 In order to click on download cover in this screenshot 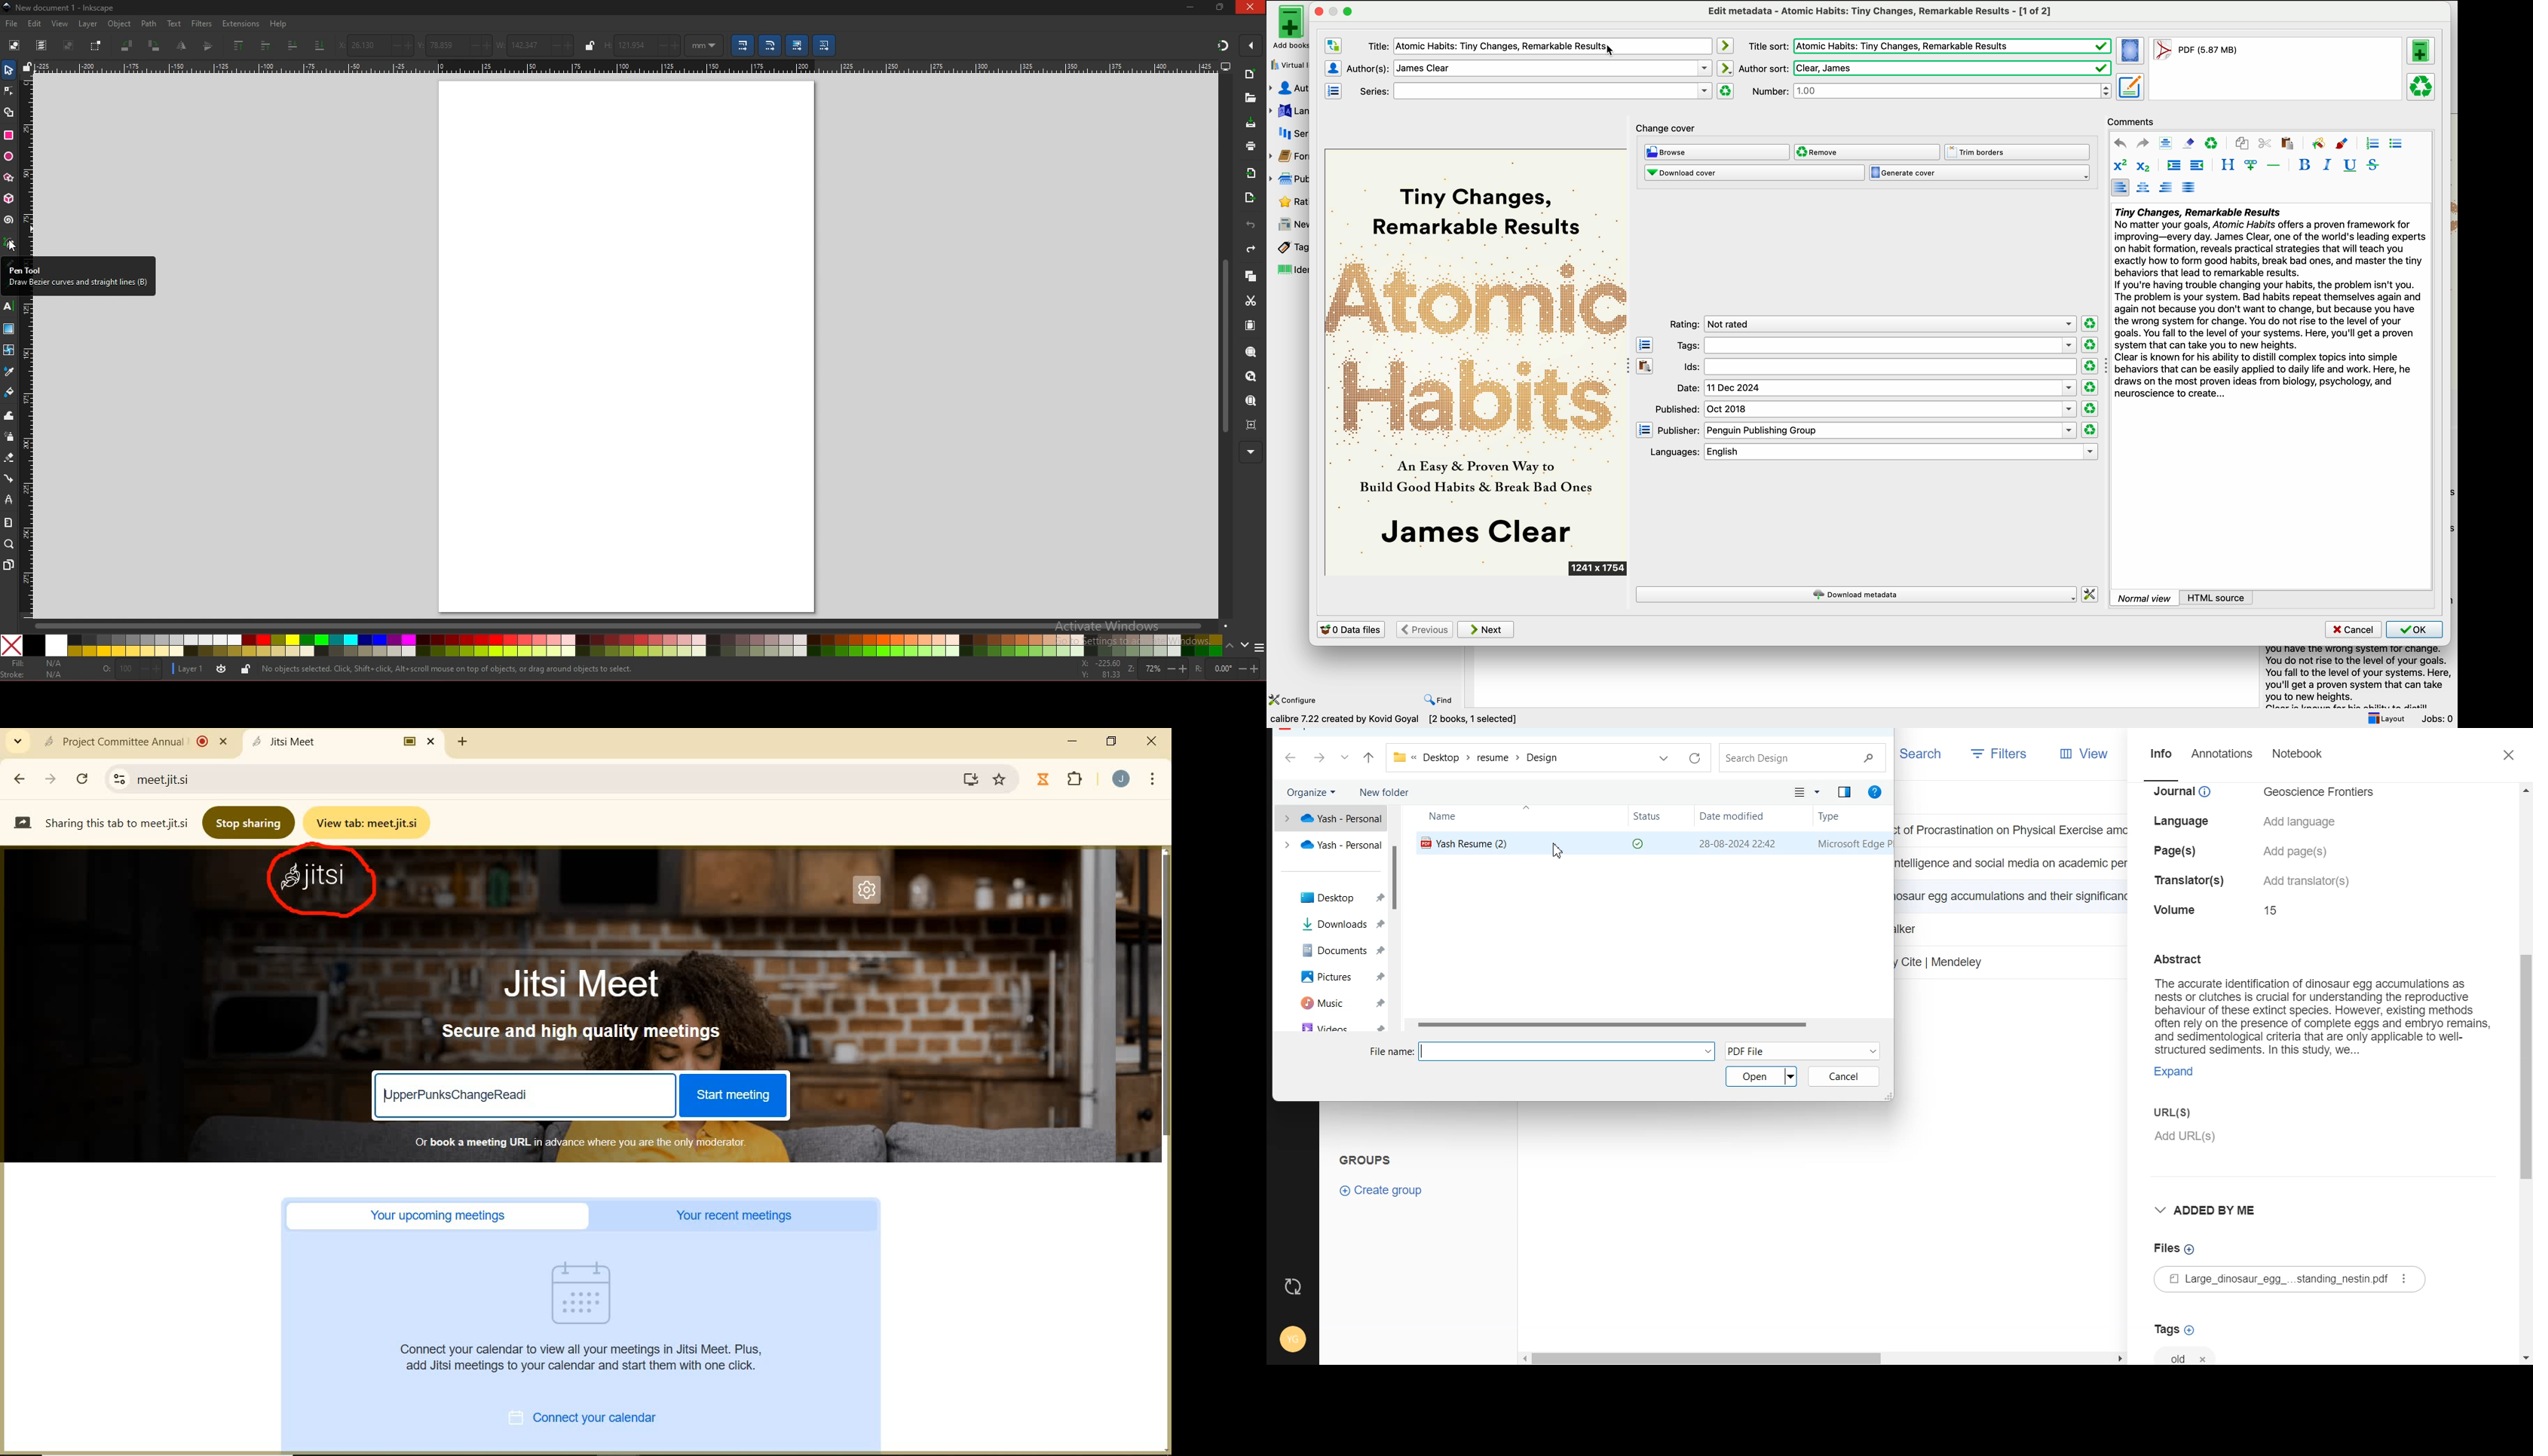, I will do `click(1754, 173)`.